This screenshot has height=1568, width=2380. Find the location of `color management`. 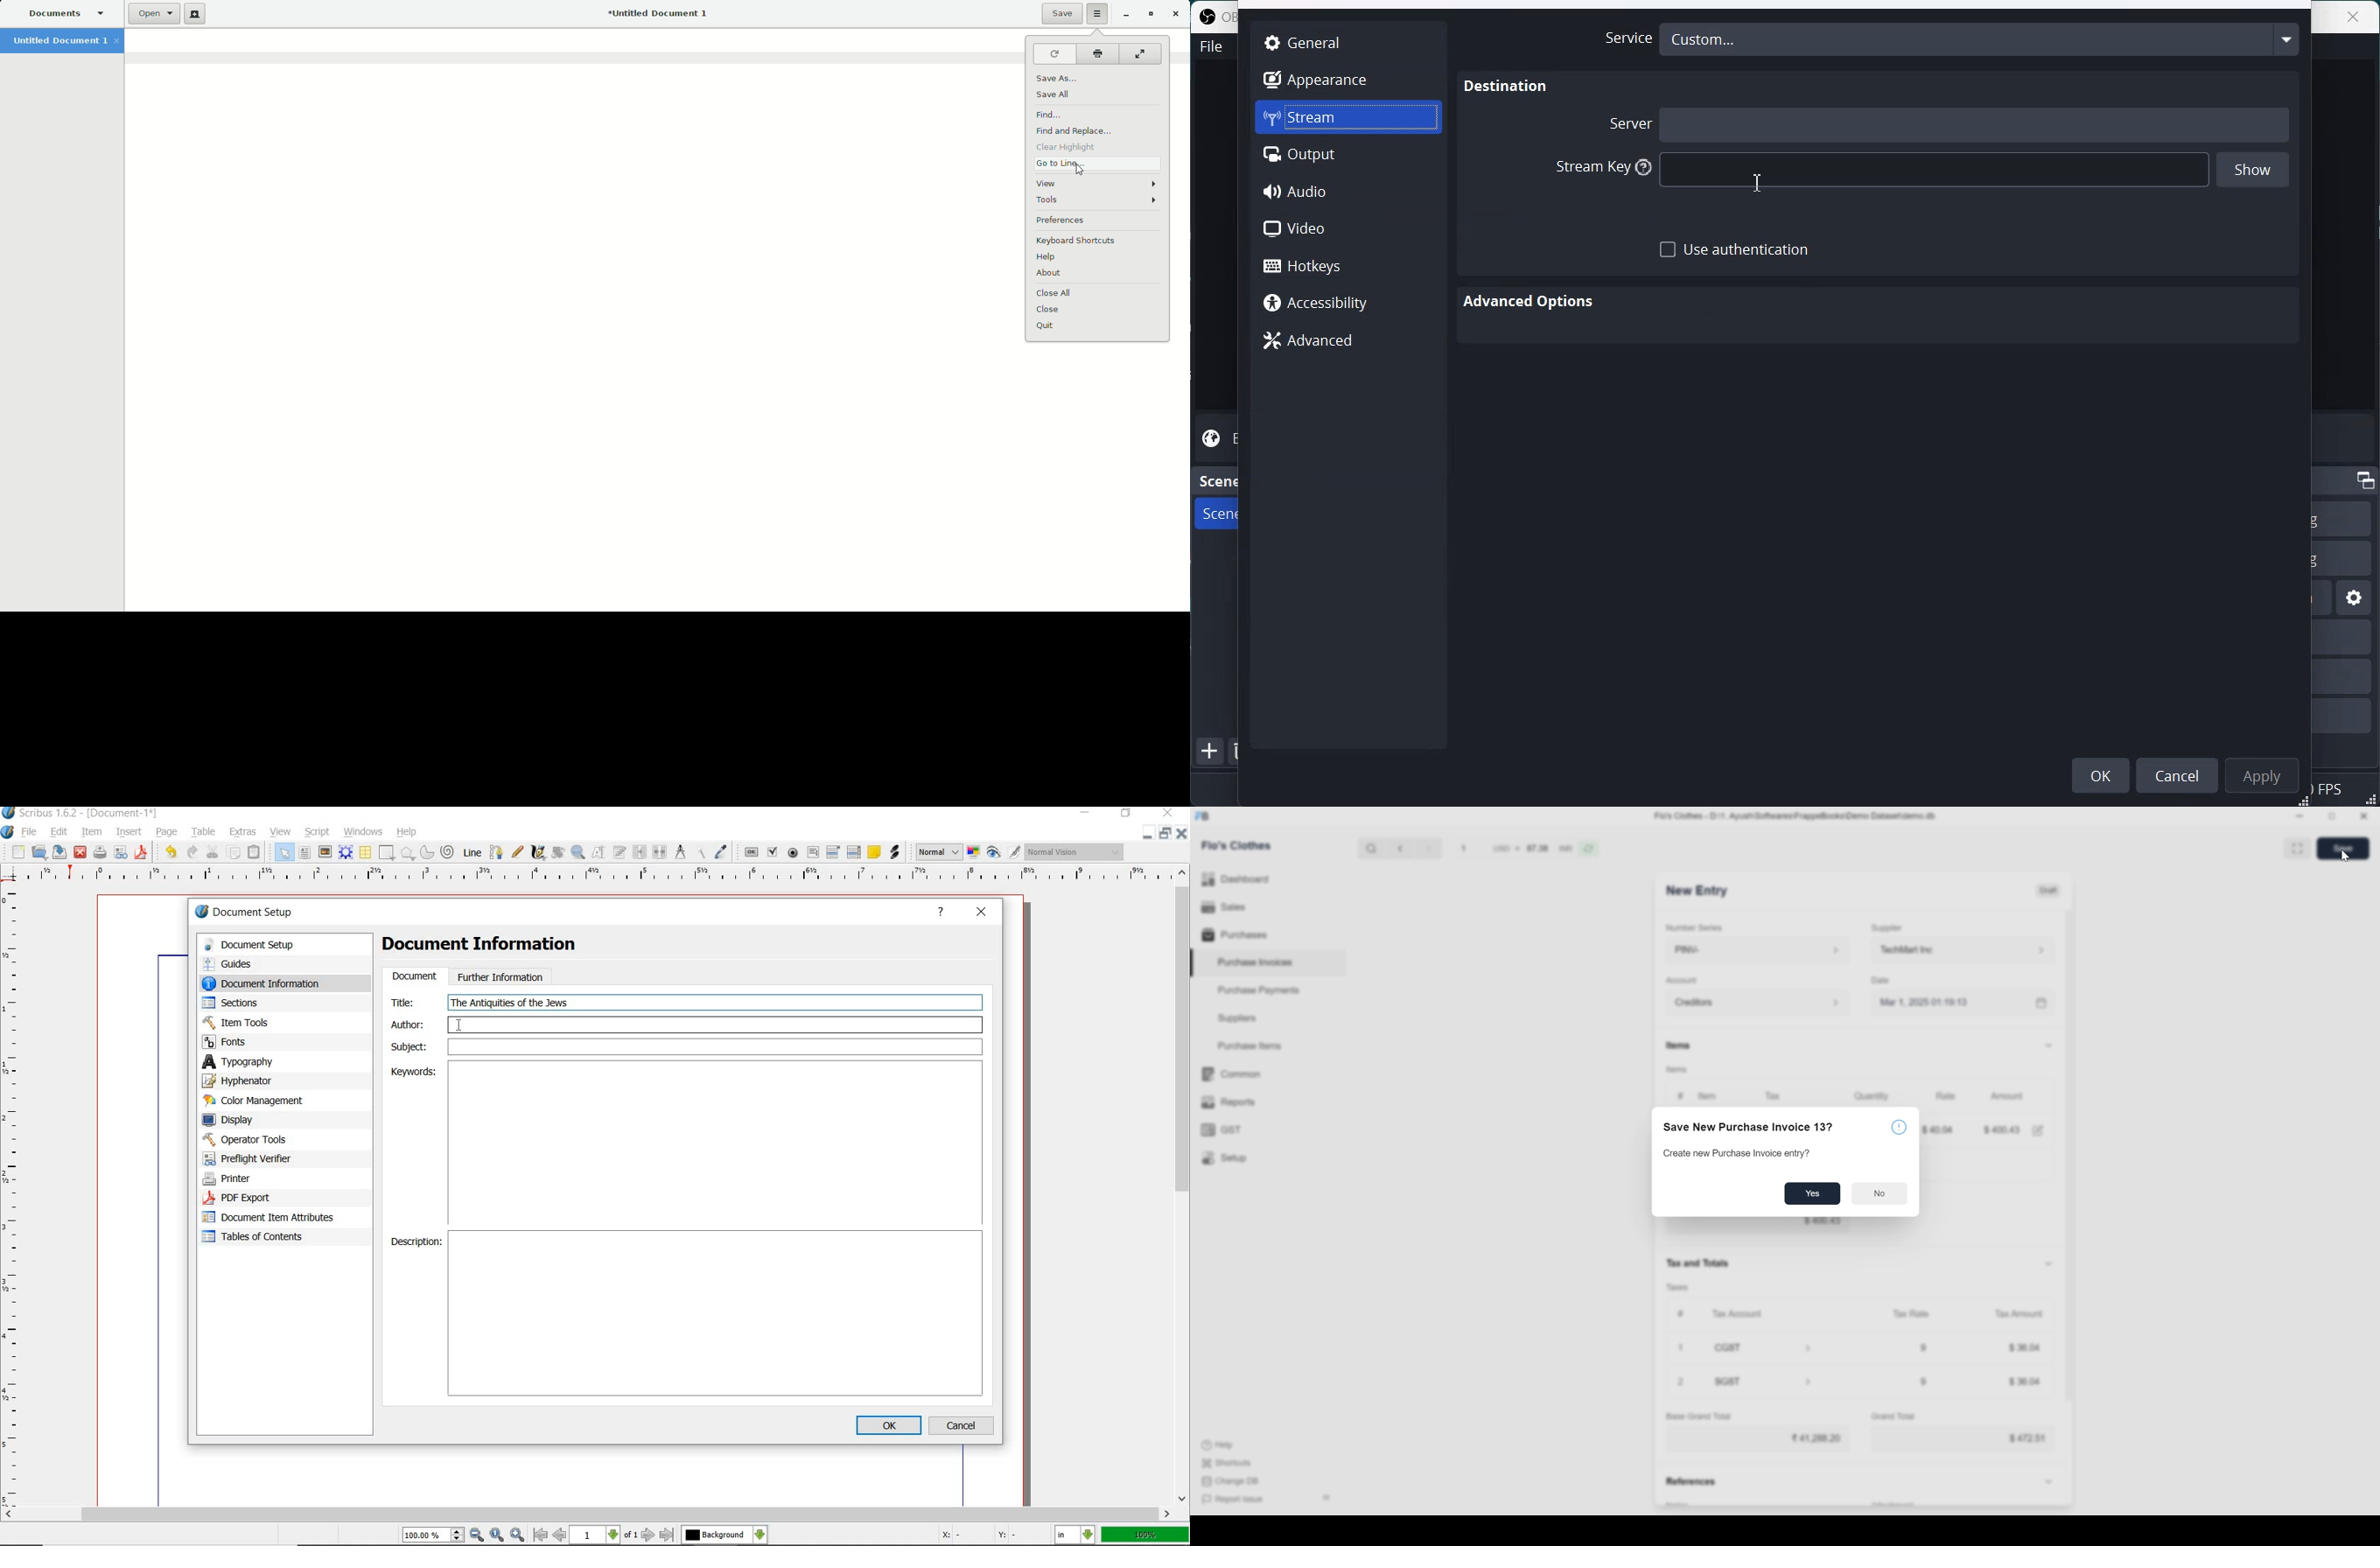

color management is located at coordinates (256, 1101).